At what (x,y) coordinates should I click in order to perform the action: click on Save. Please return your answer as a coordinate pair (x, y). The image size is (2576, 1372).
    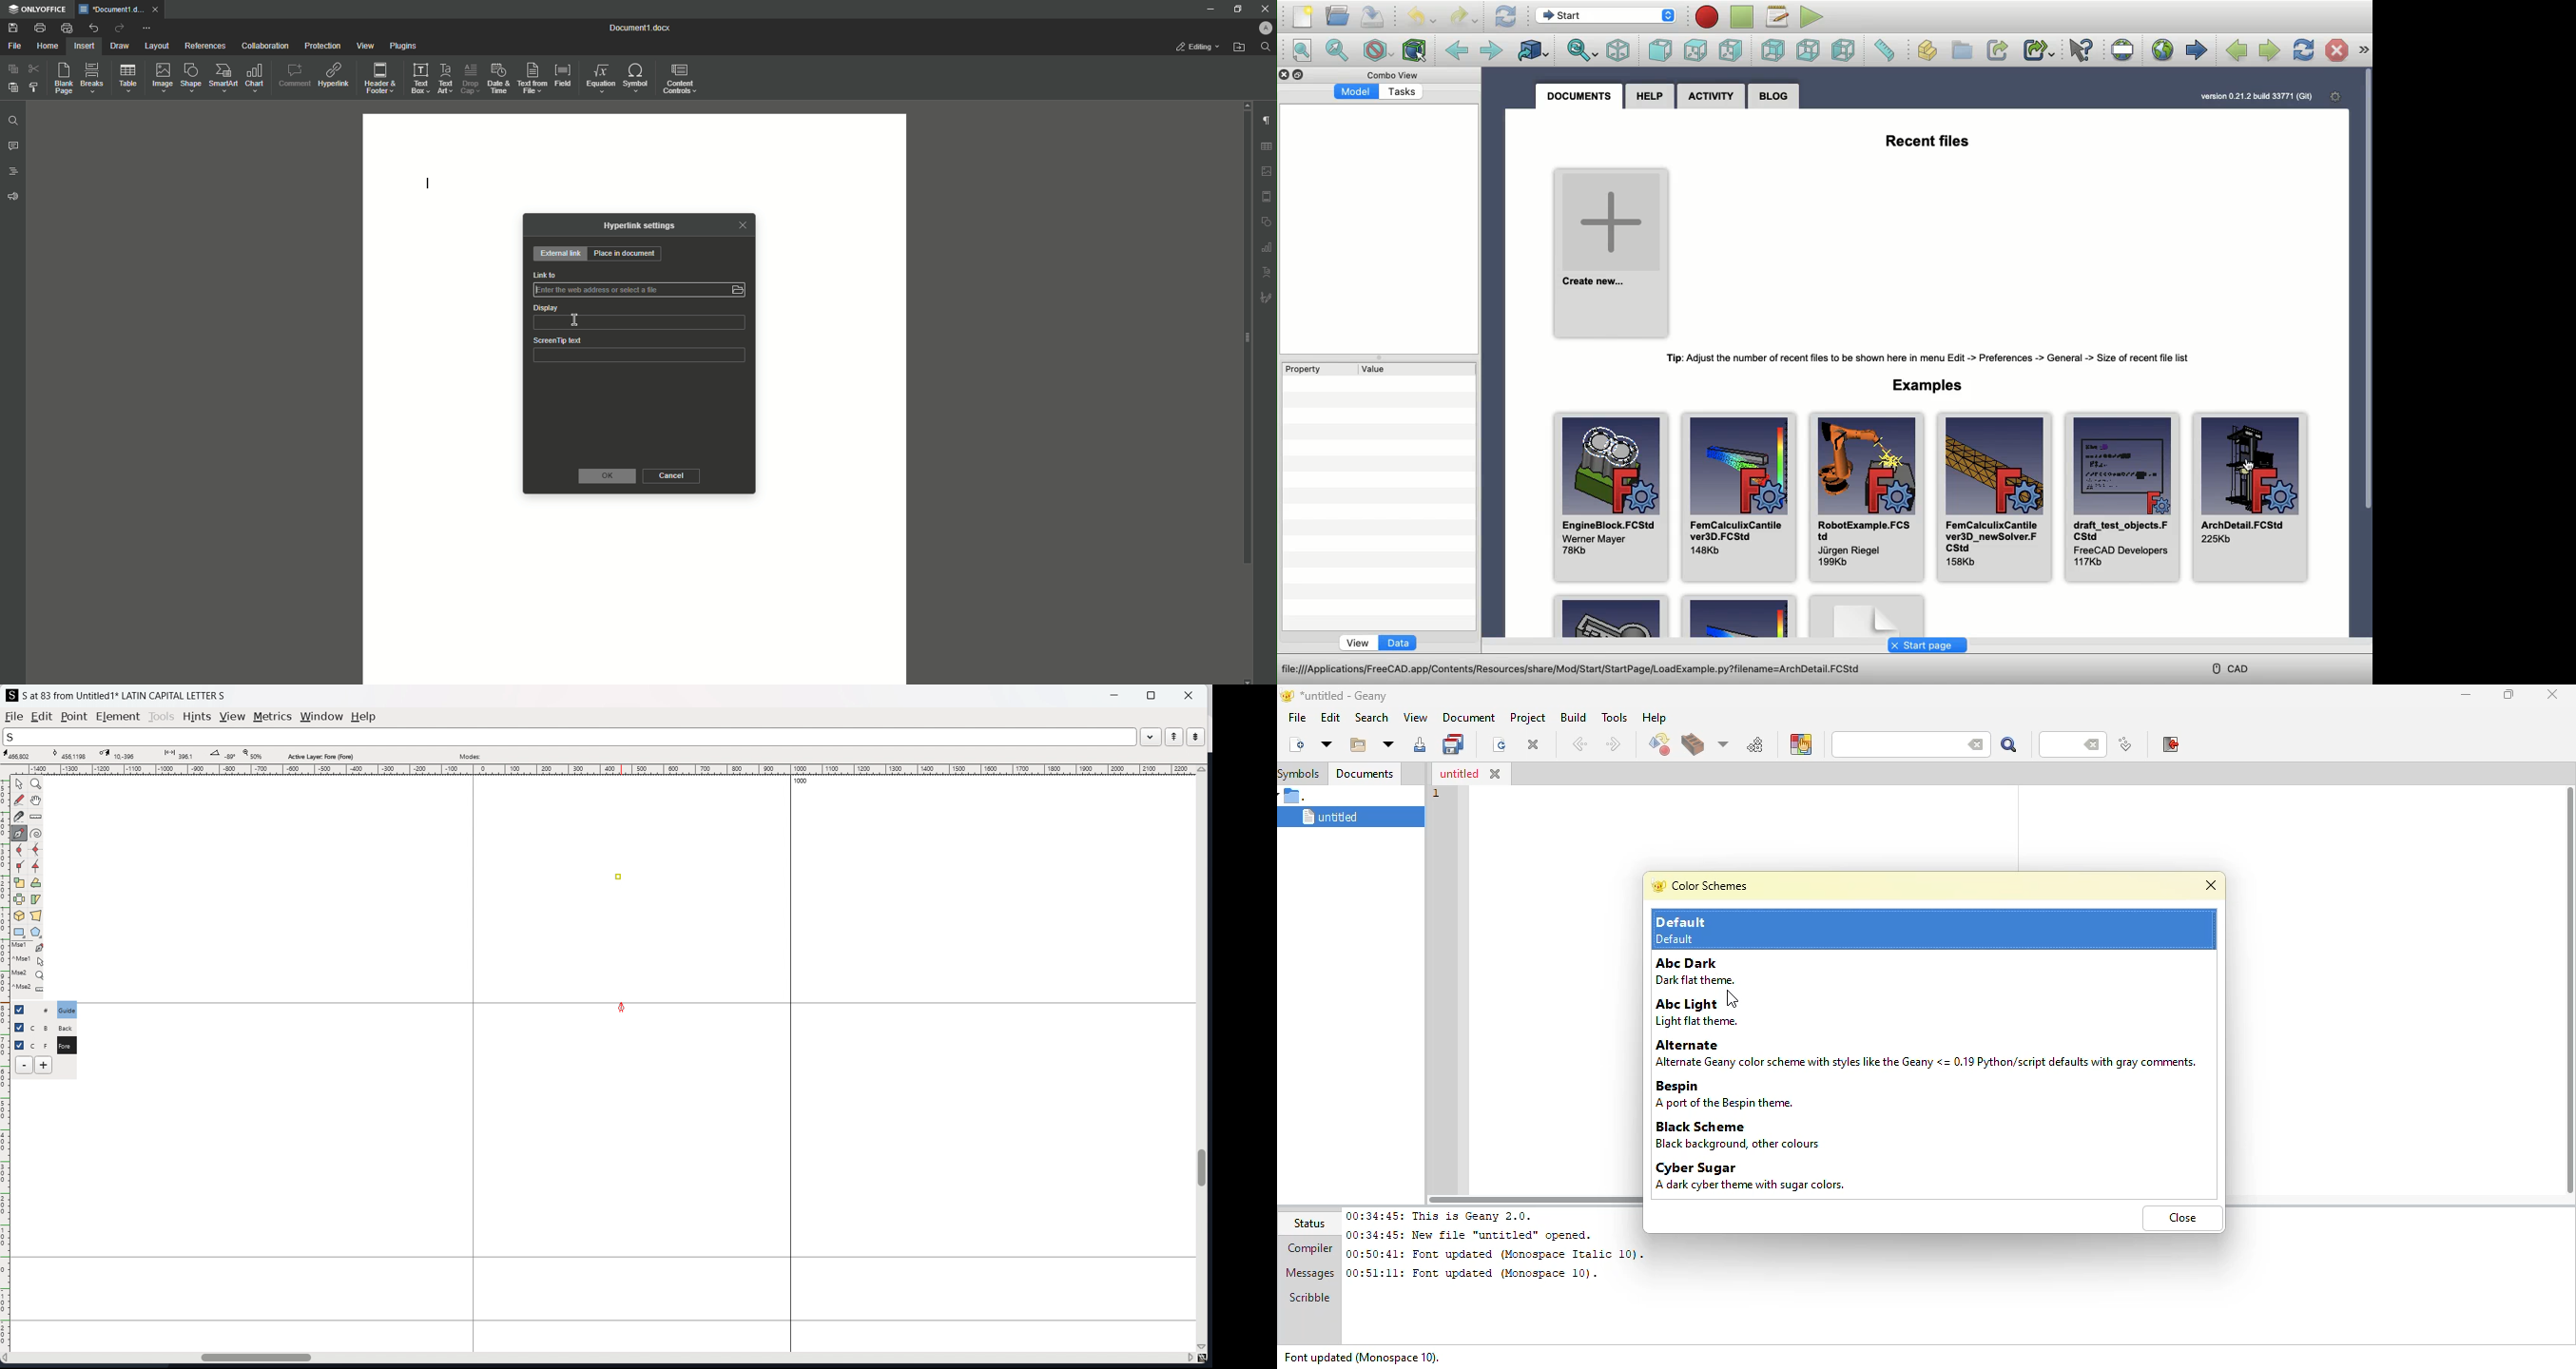
    Looking at the image, I should click on (12, 27).